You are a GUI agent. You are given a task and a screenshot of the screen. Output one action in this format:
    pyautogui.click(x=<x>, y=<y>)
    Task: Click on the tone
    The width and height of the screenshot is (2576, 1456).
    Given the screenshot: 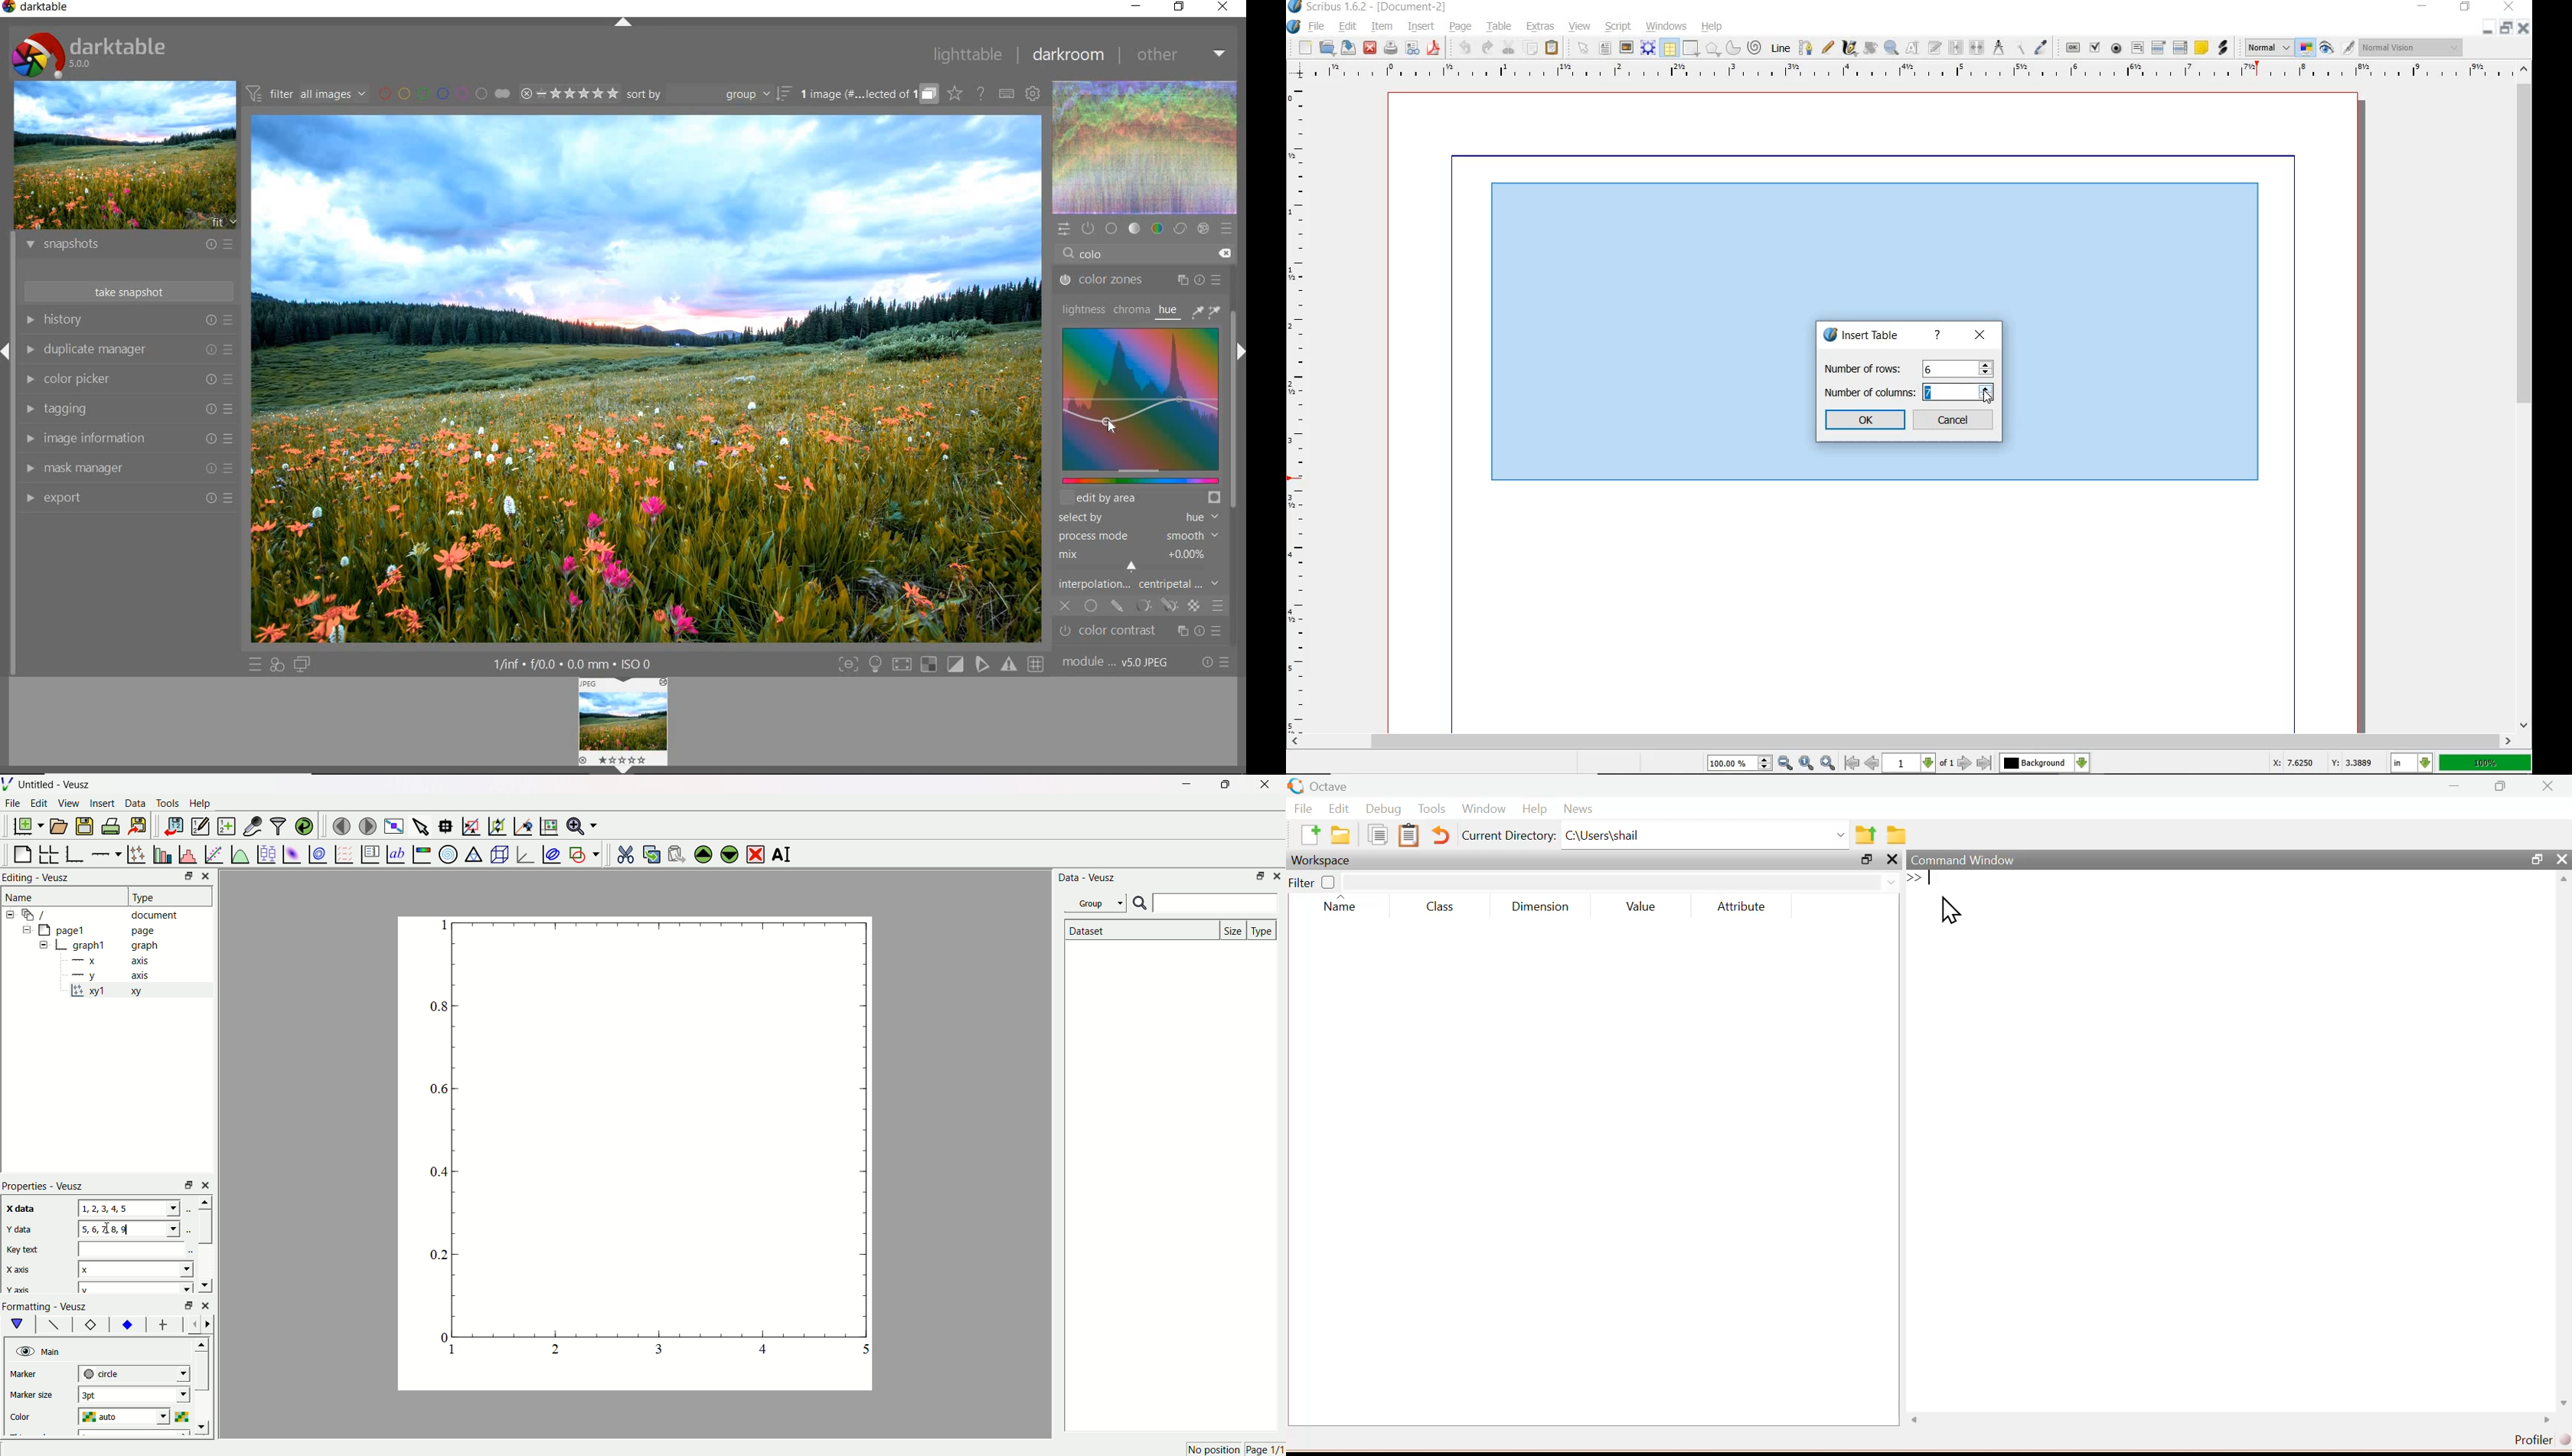 What is the action you would take?
    pyautogui.click(x=1135, y=227)
    